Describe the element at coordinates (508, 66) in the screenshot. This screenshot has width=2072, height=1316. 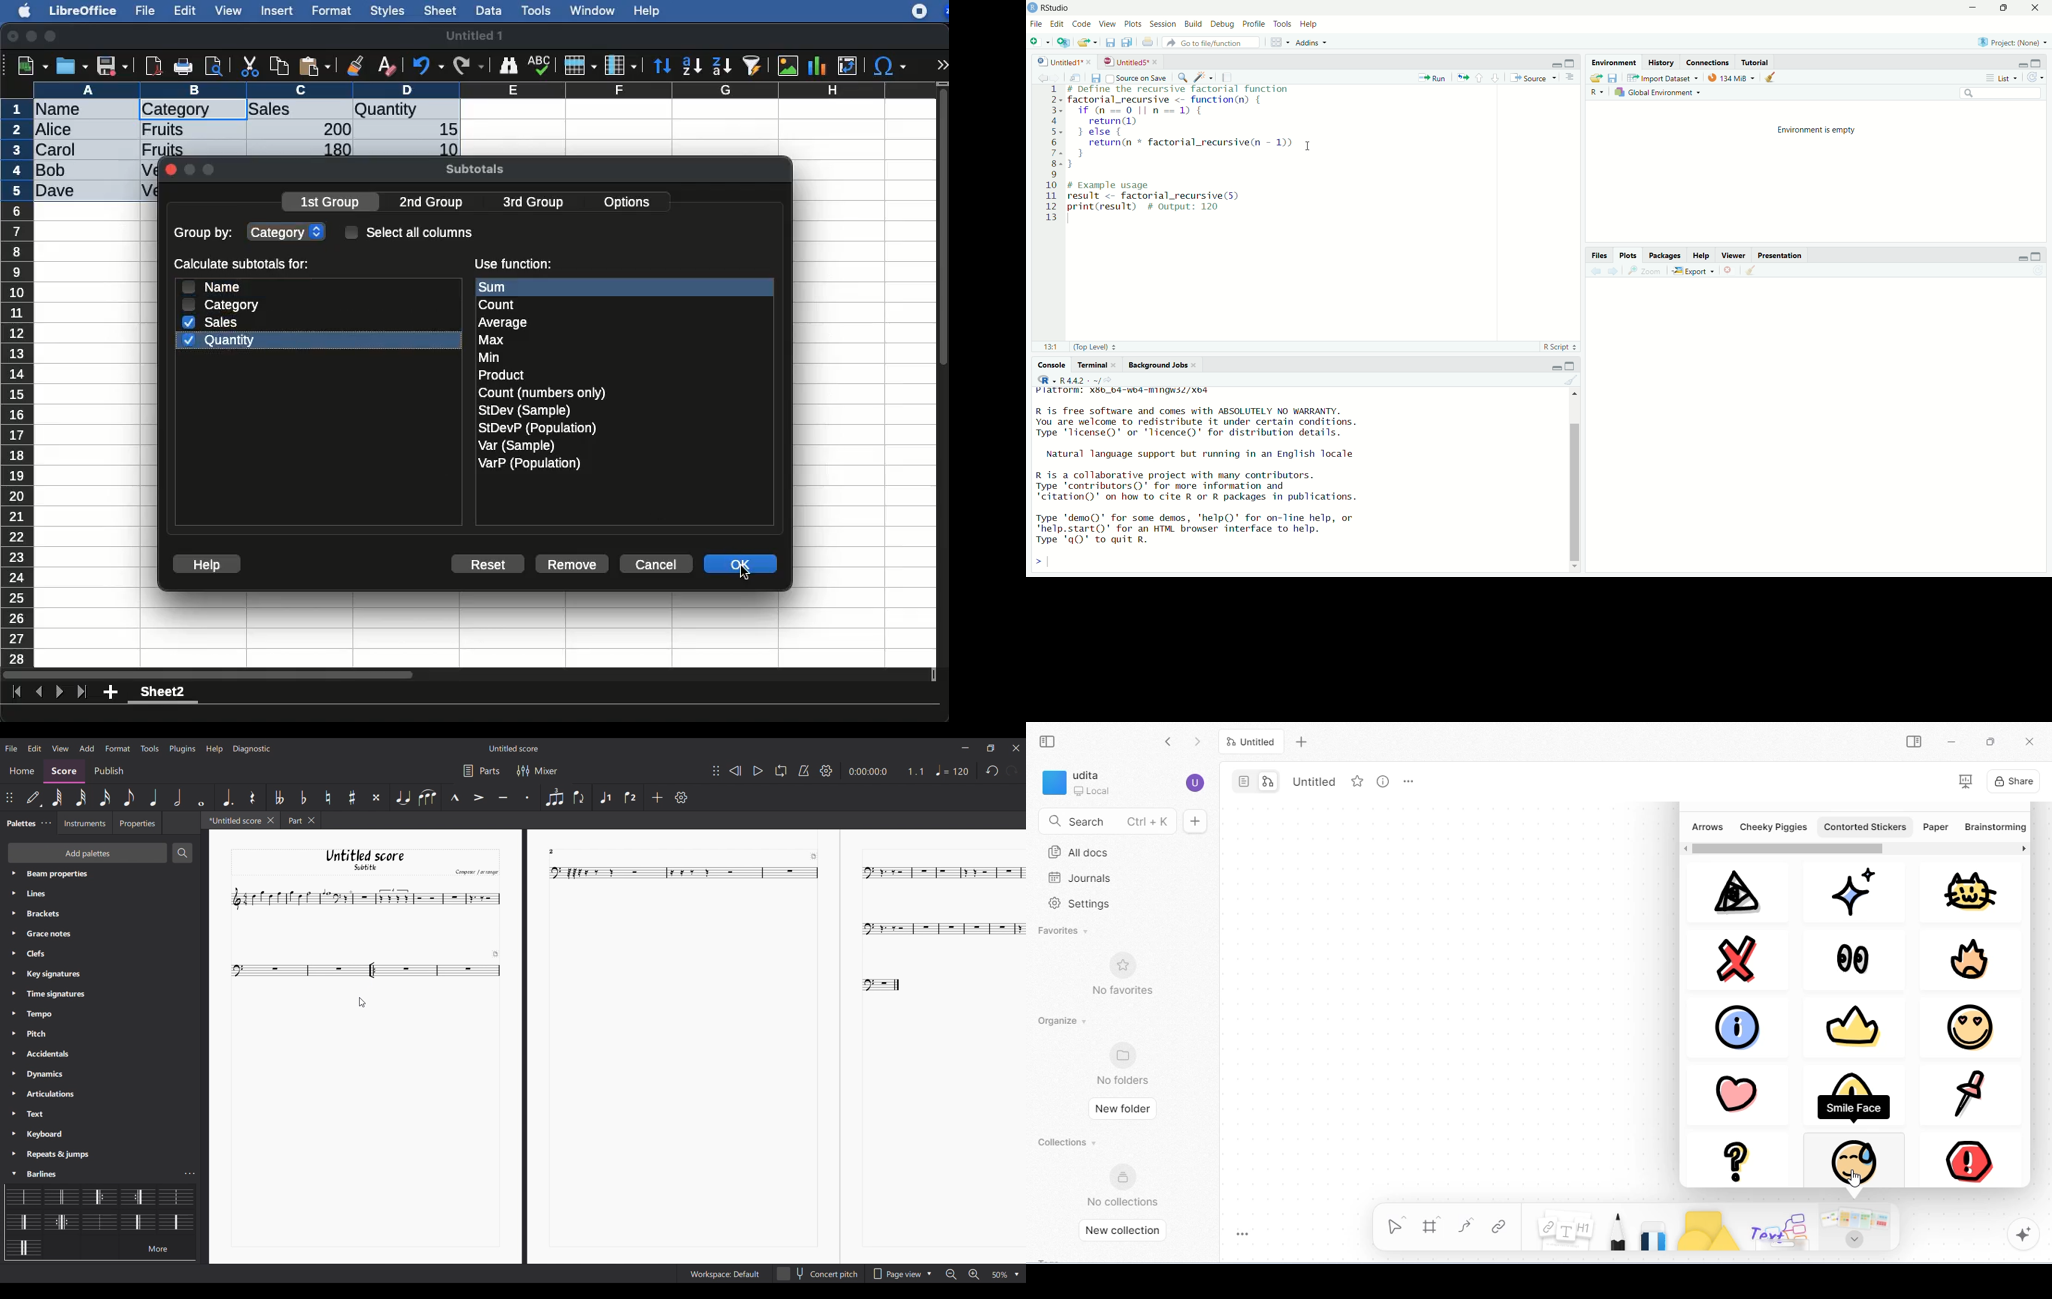
I see `finder` at that location.